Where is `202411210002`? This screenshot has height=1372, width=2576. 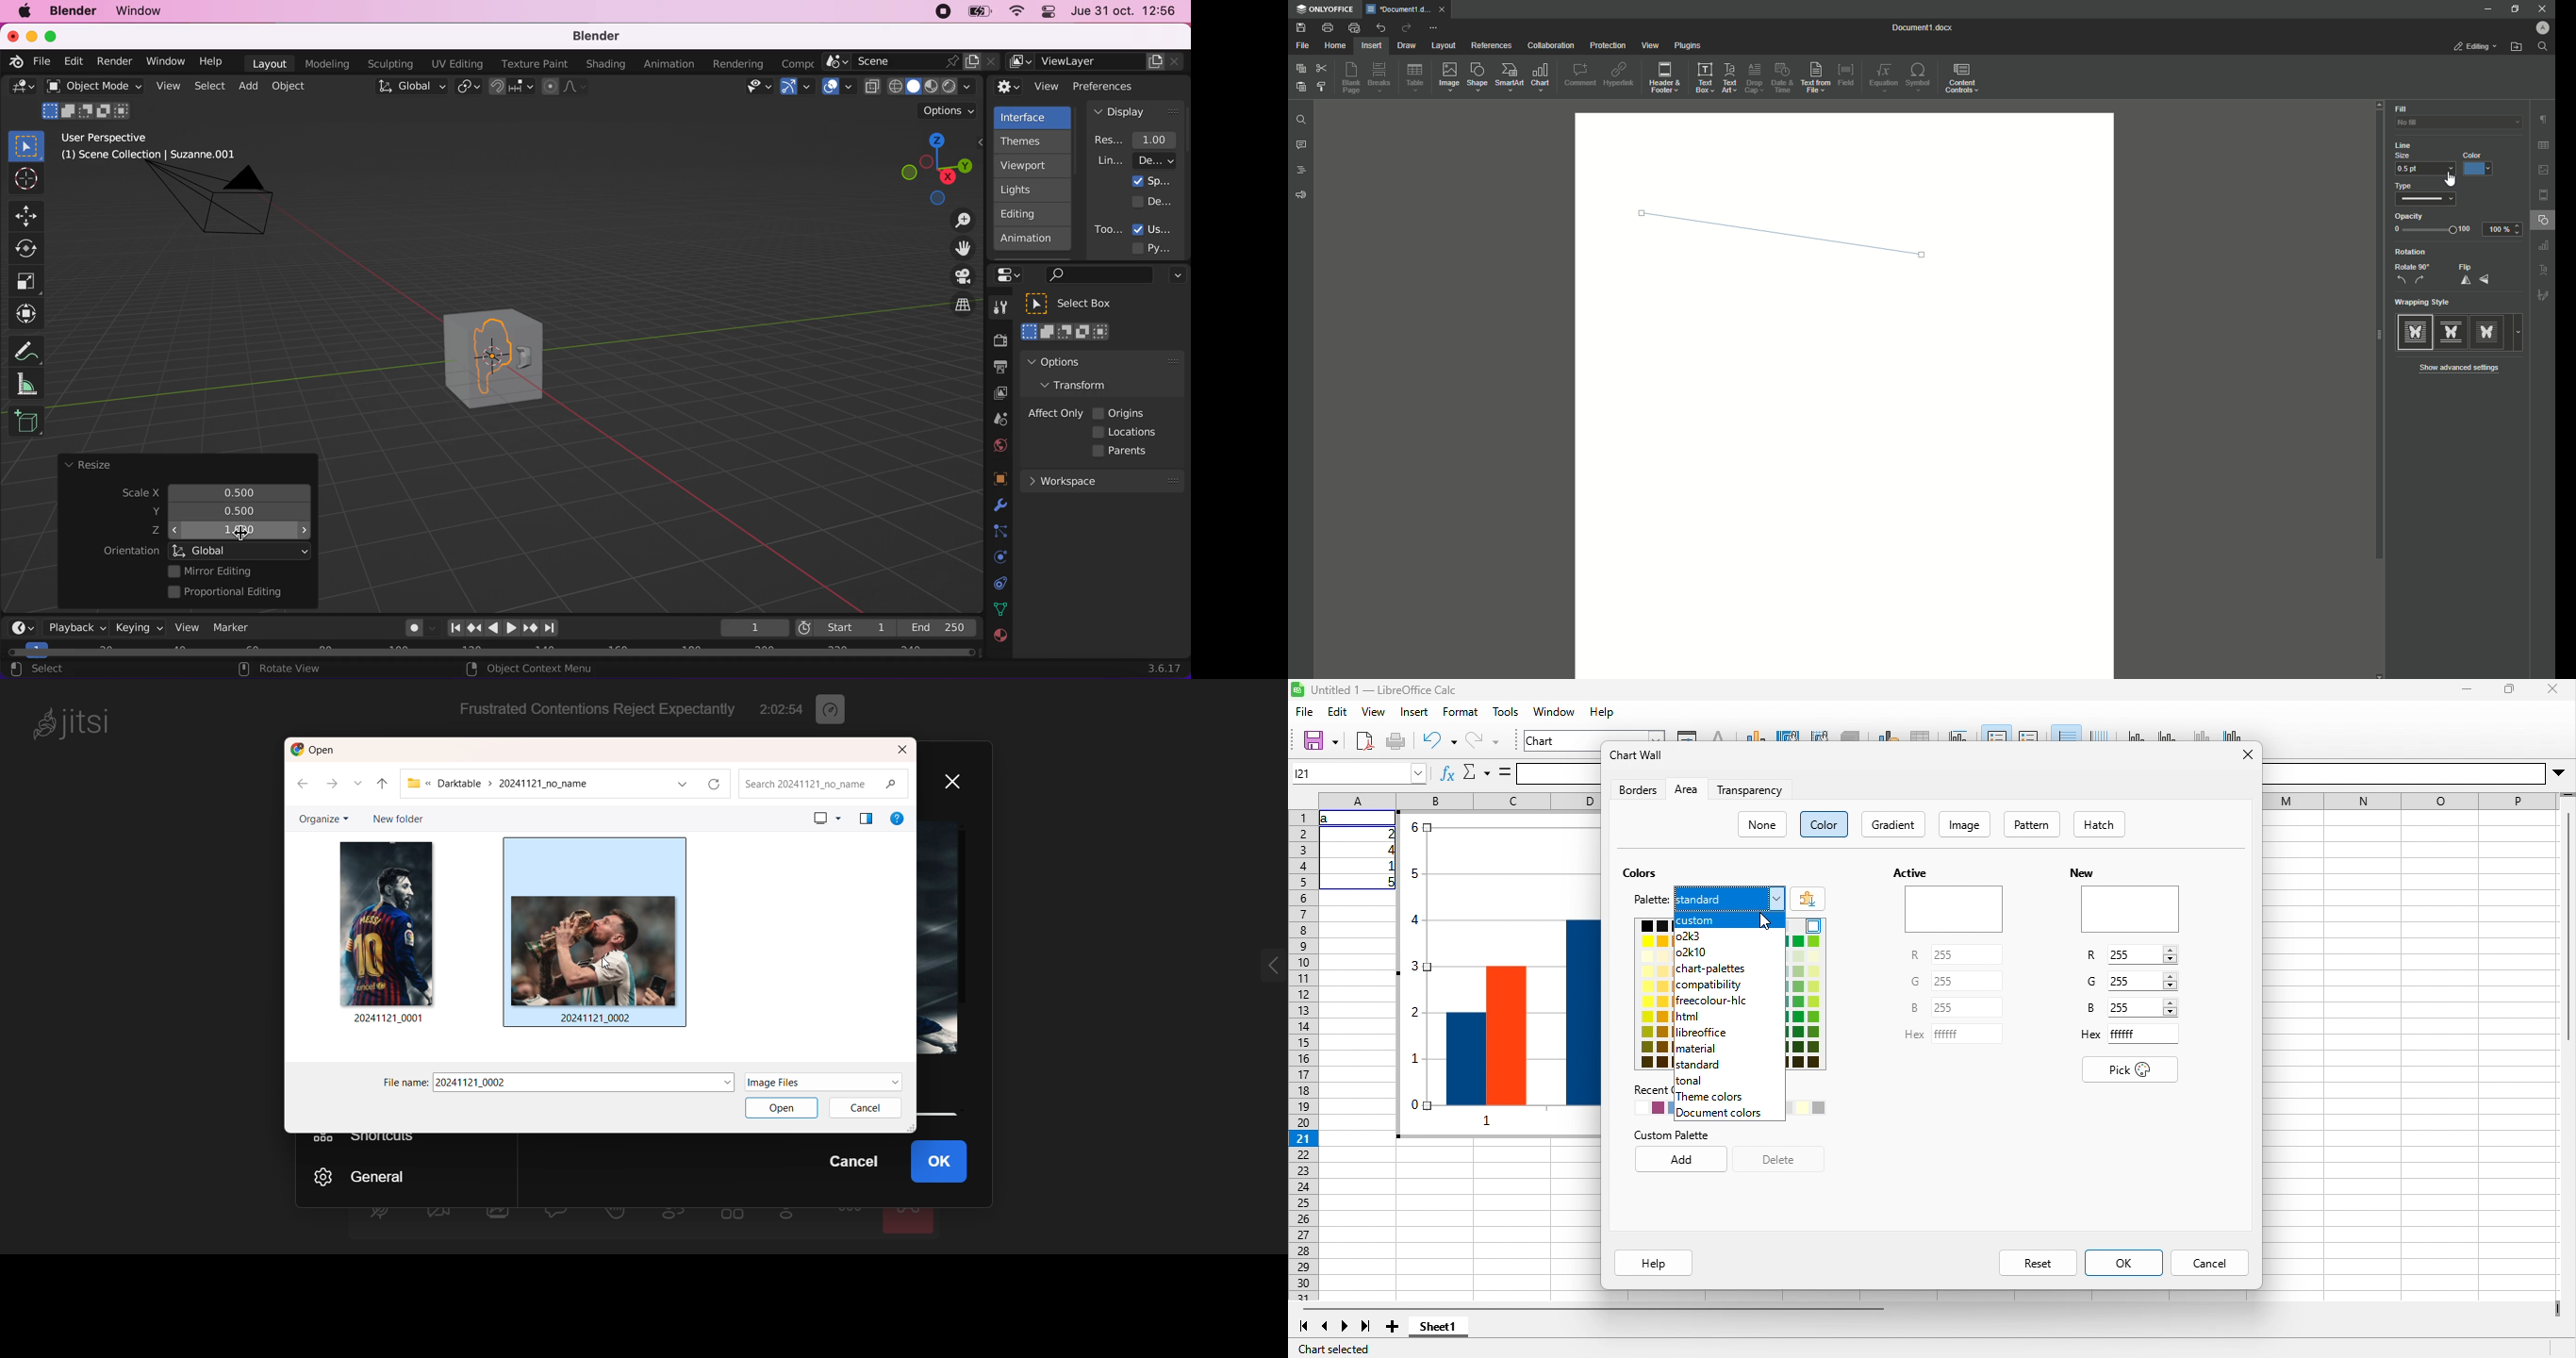 202411210002 is located at coordinates (596, 1019).